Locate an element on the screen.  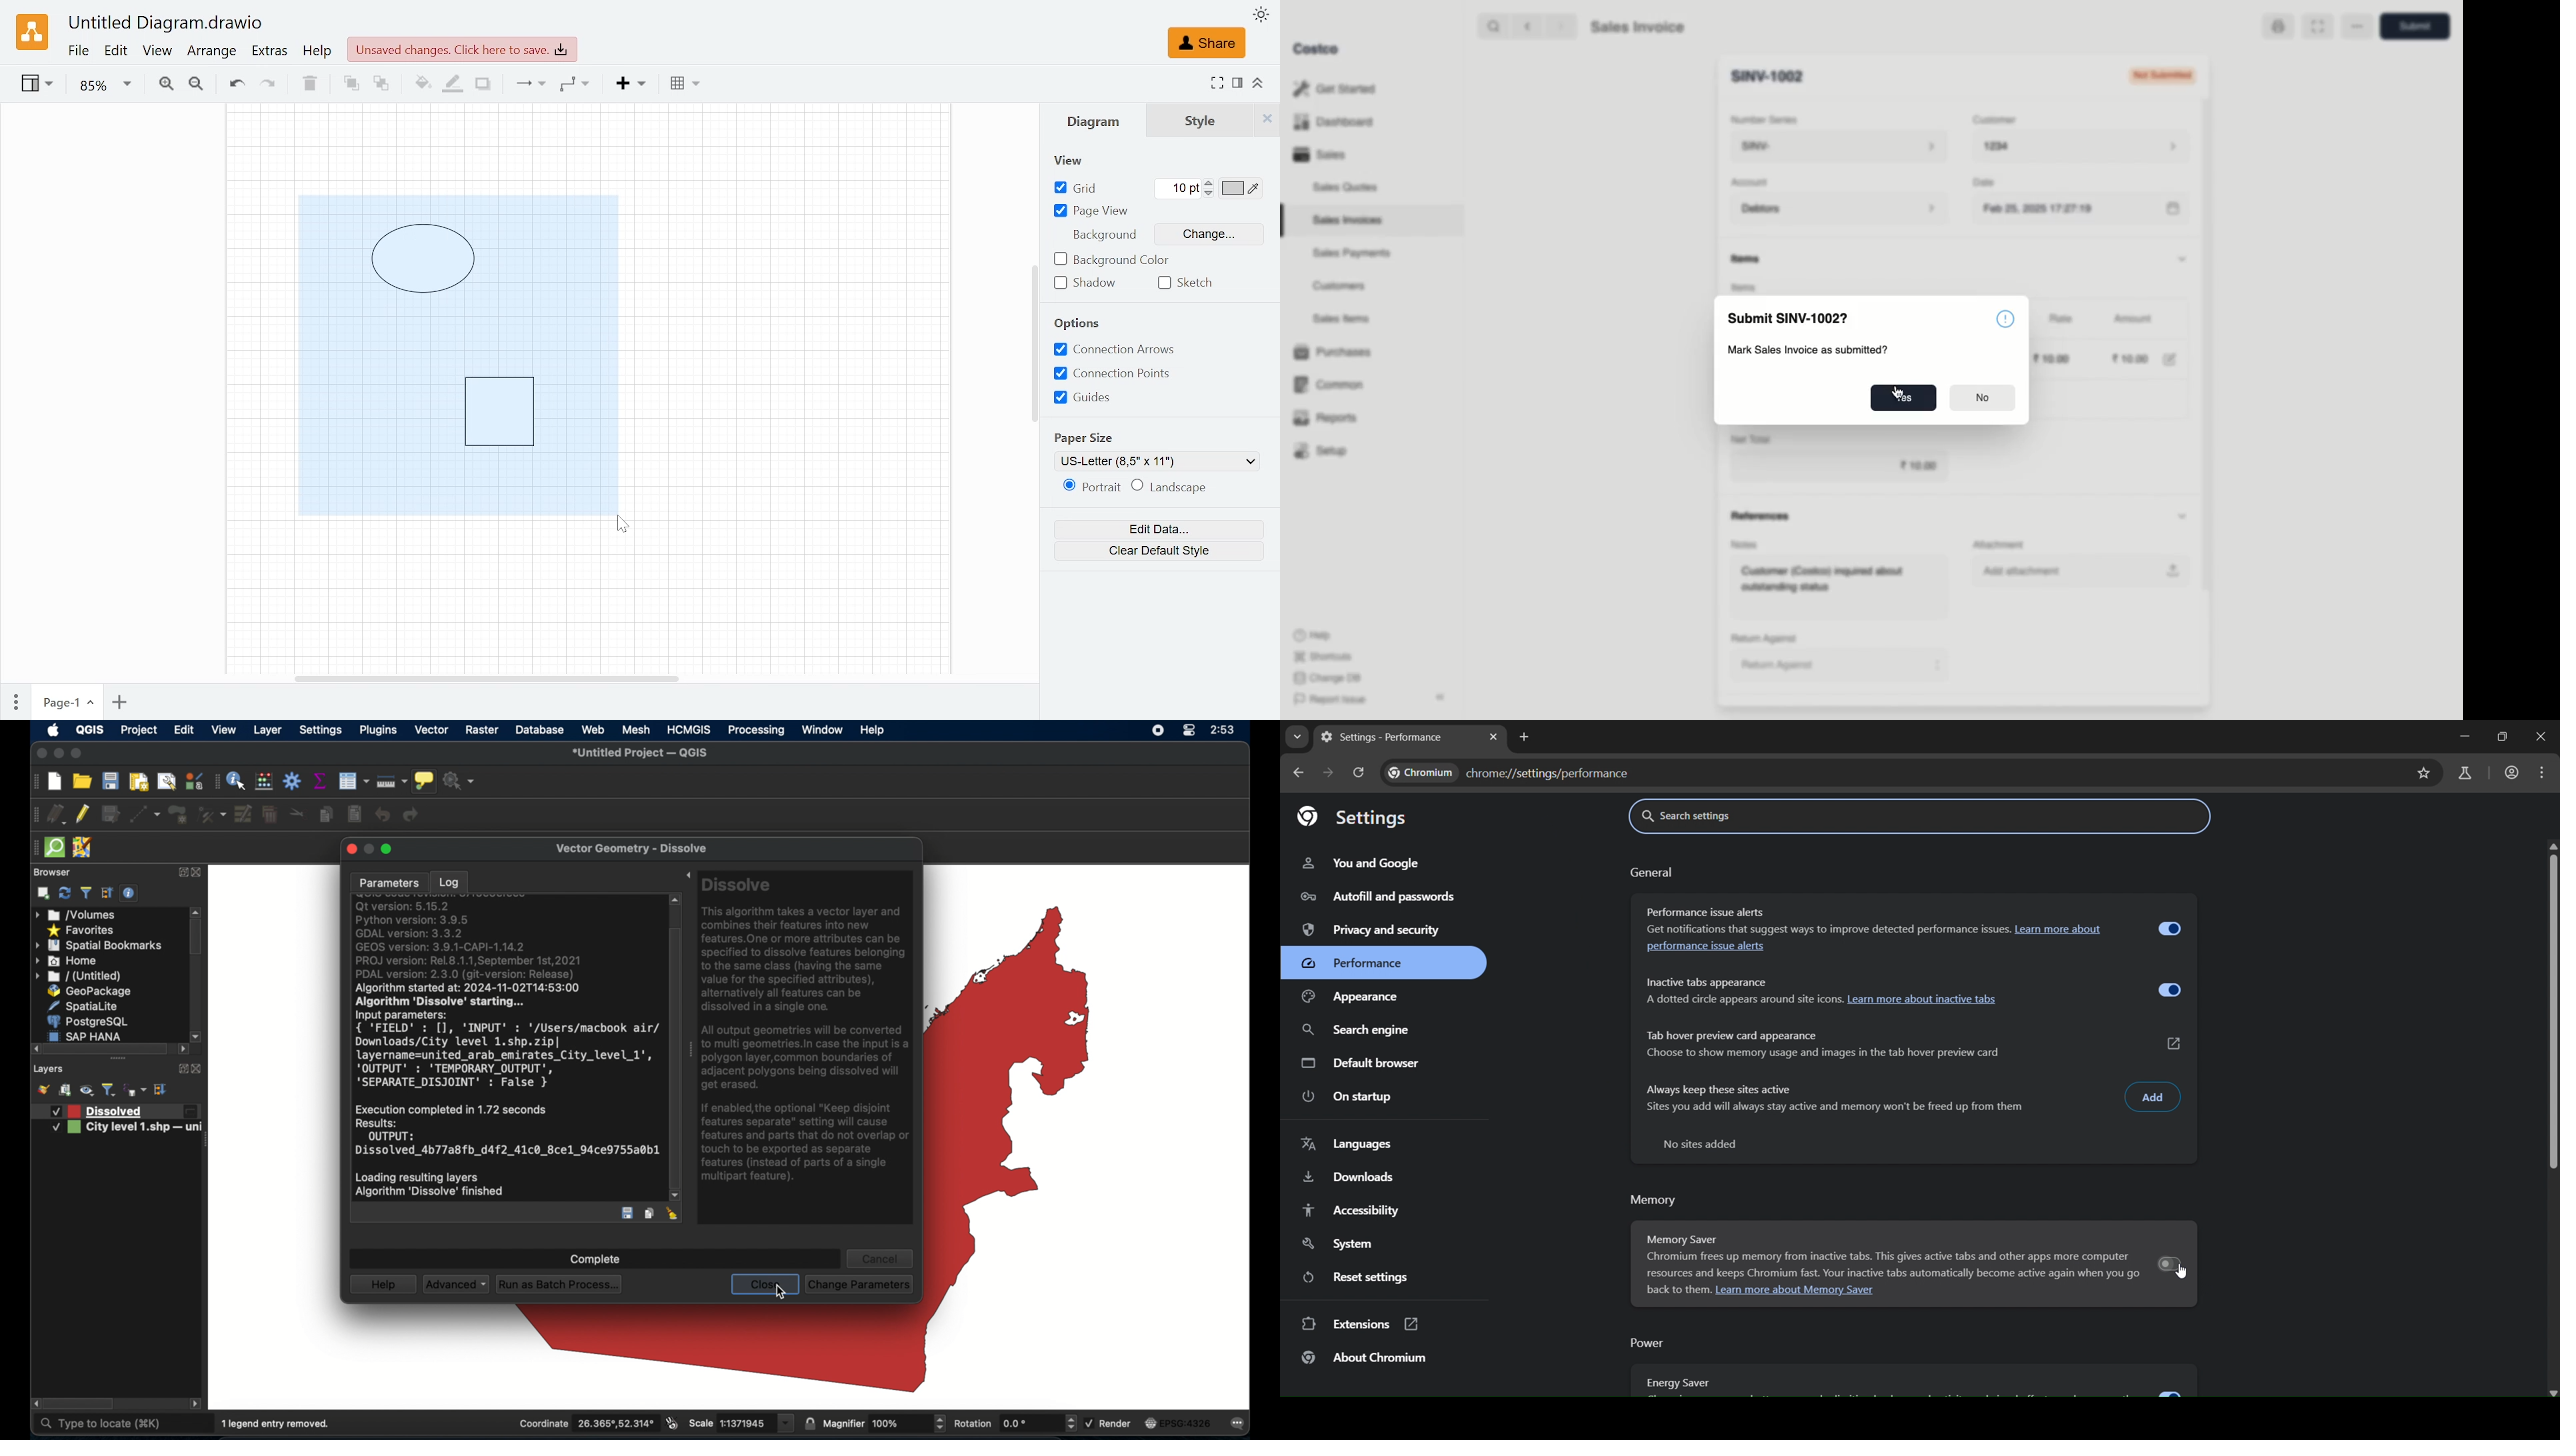
enable/disable is located at coordinates (2172, 1263).